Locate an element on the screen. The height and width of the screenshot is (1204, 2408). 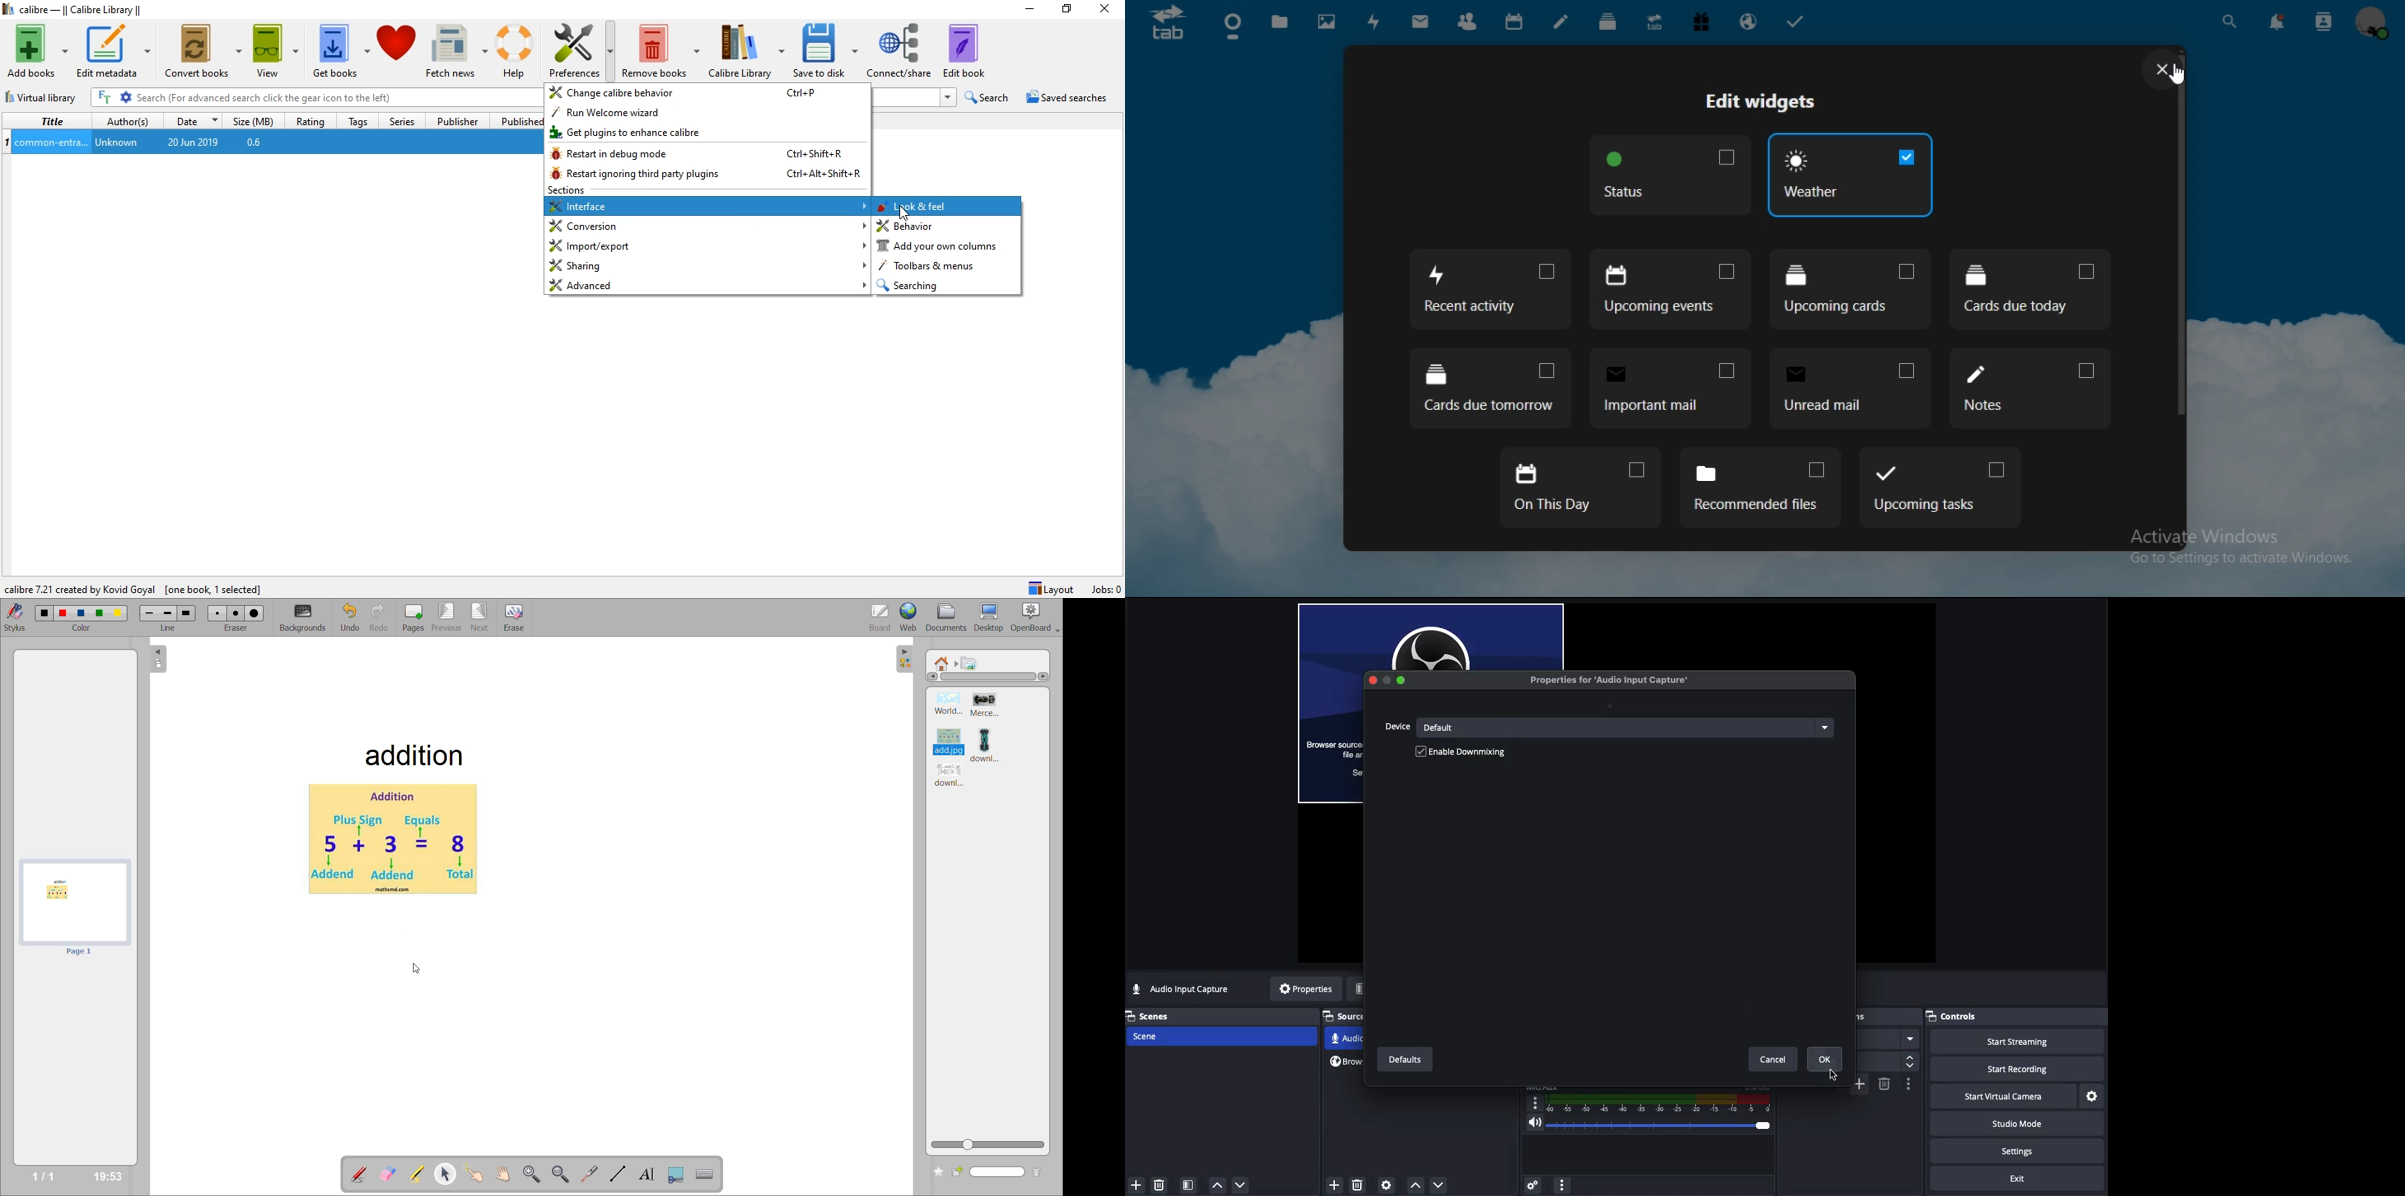
Exit is located at coordinates (2006, 1179).